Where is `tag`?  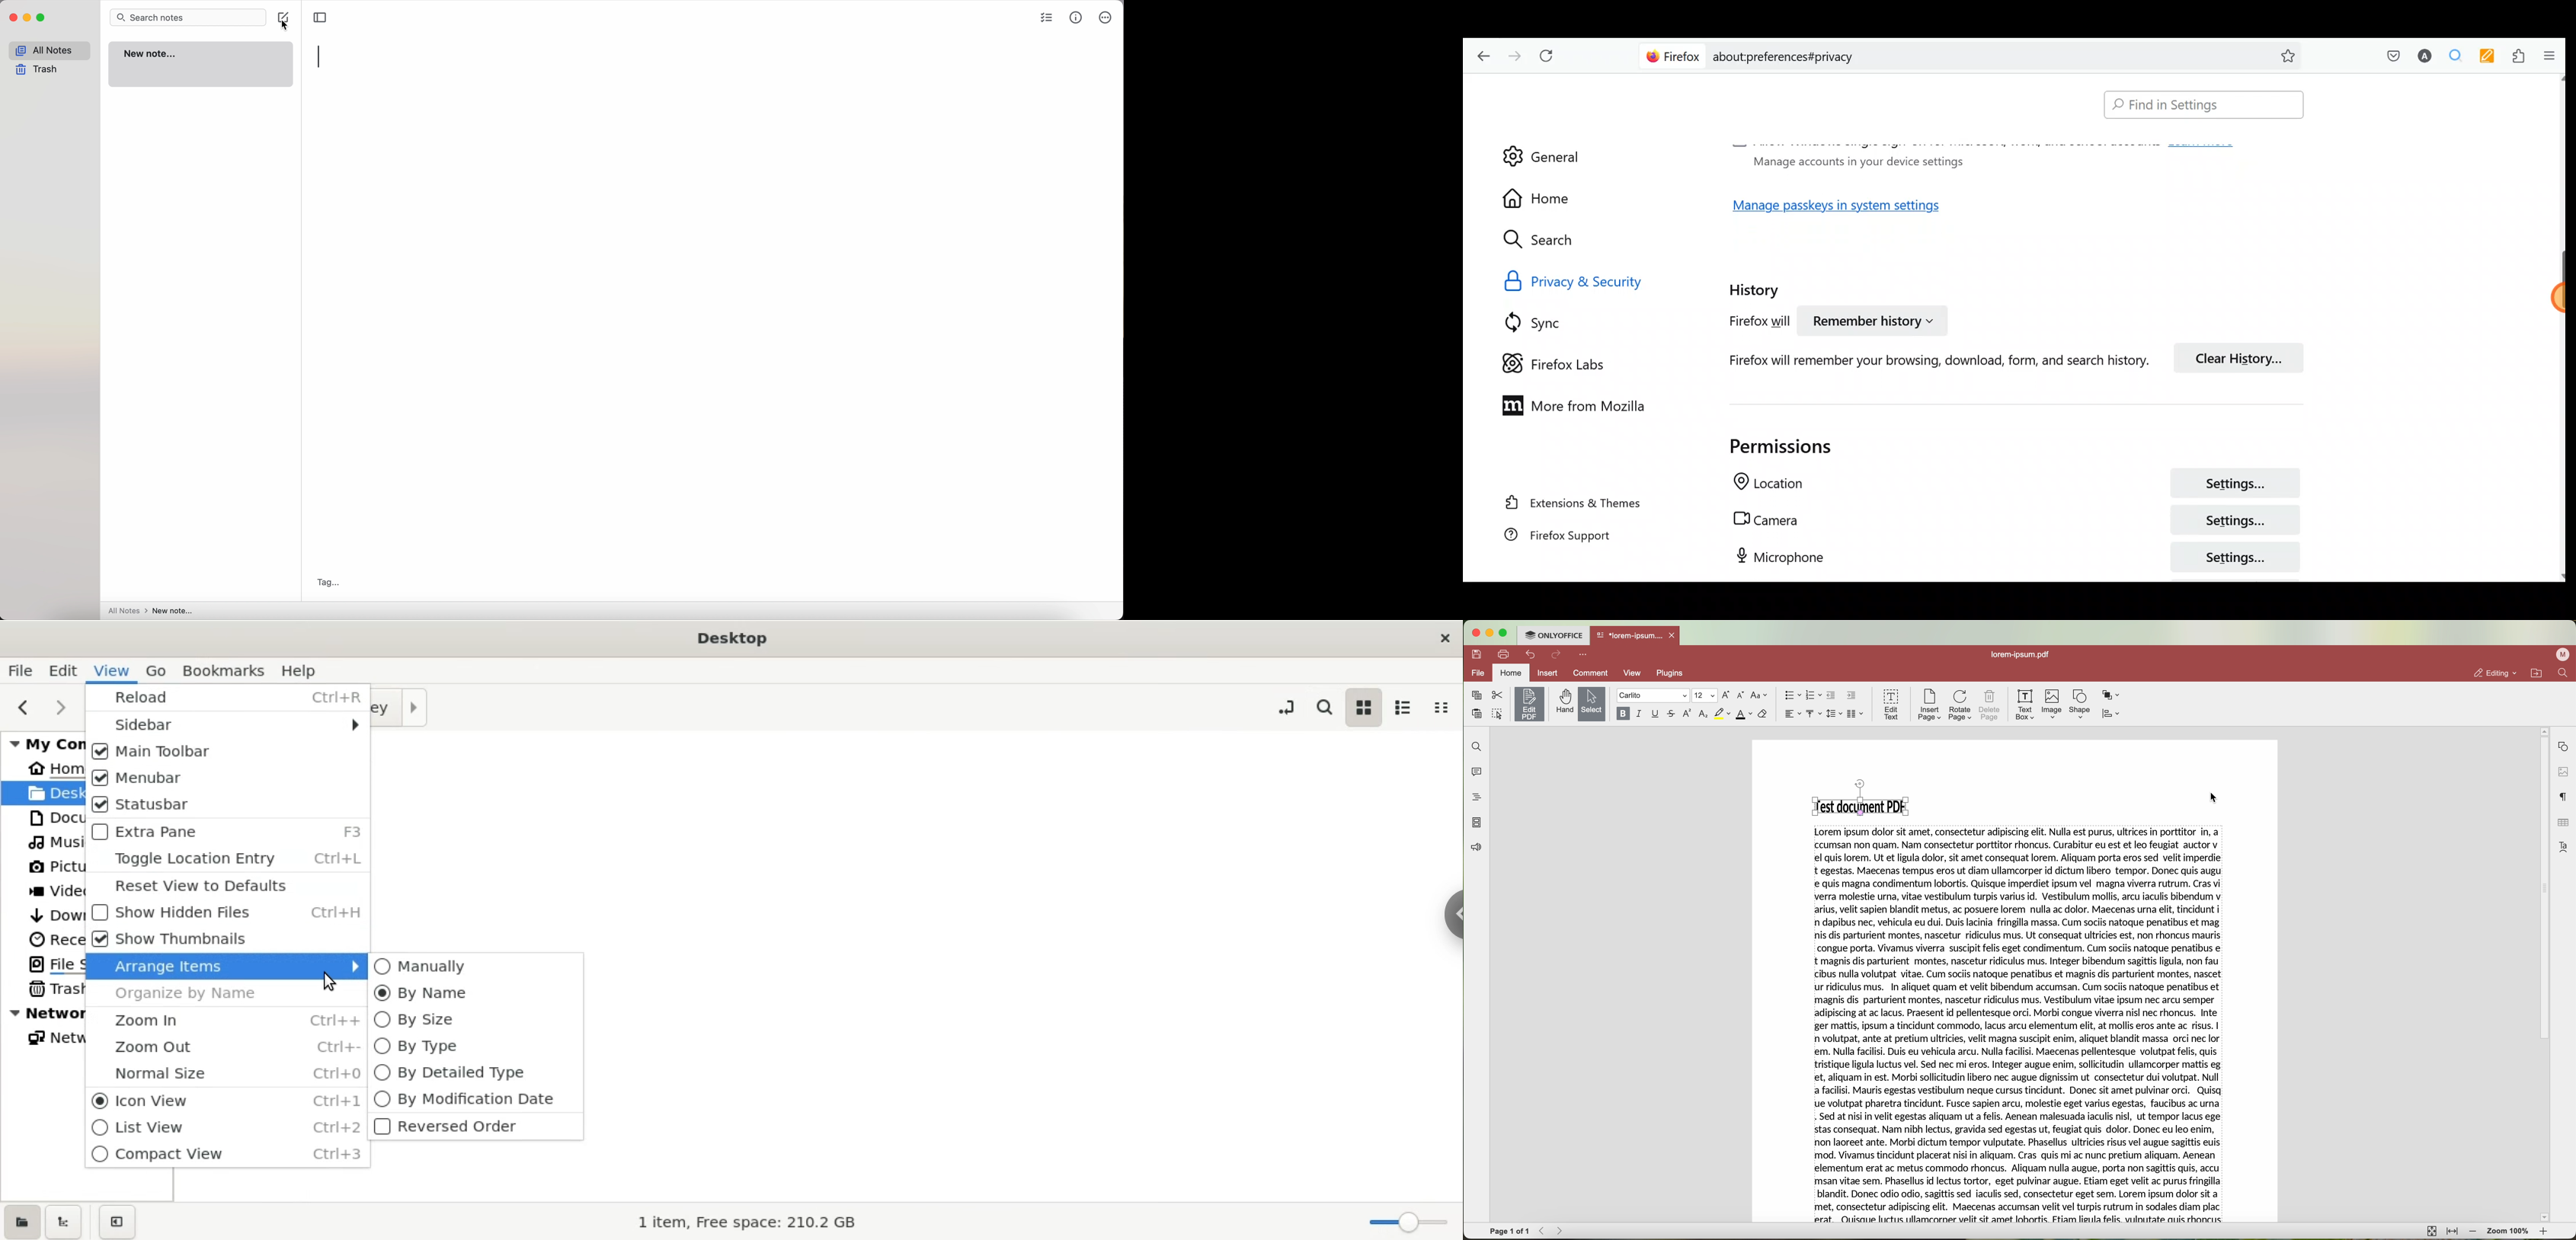
tag is located at coordinates (327, 582).